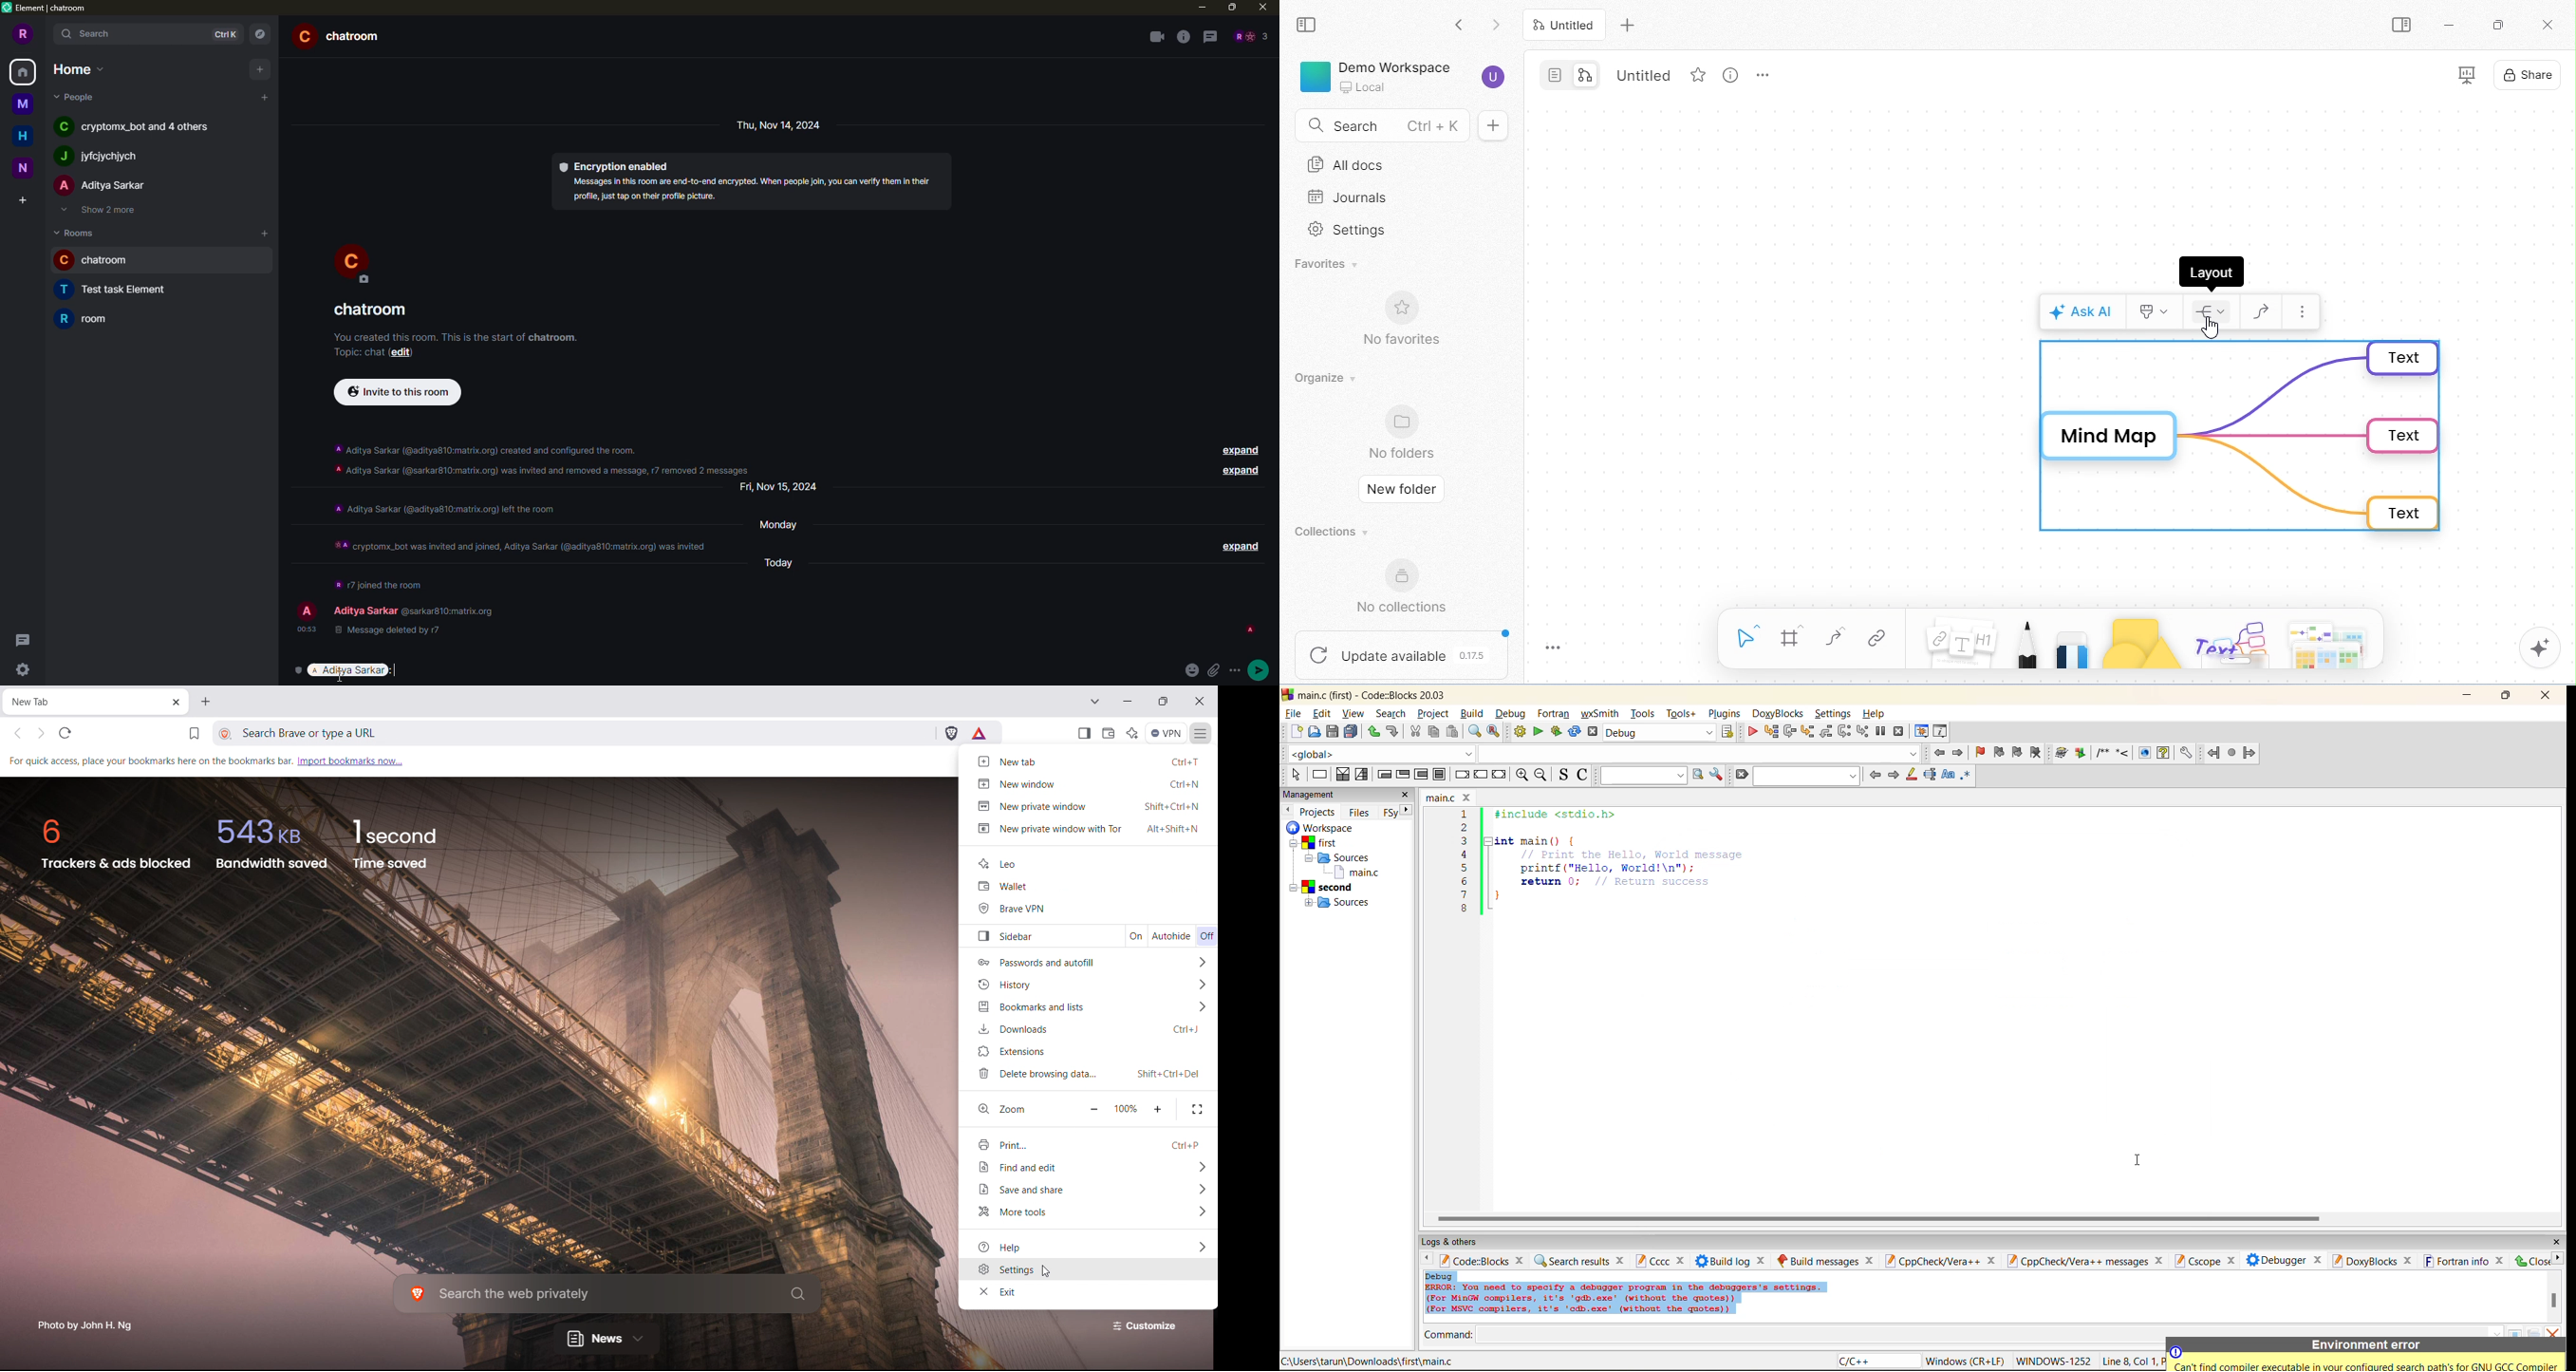  Describe the element at coordinates (457, 335) in the screenshot. I see `info` at that location.